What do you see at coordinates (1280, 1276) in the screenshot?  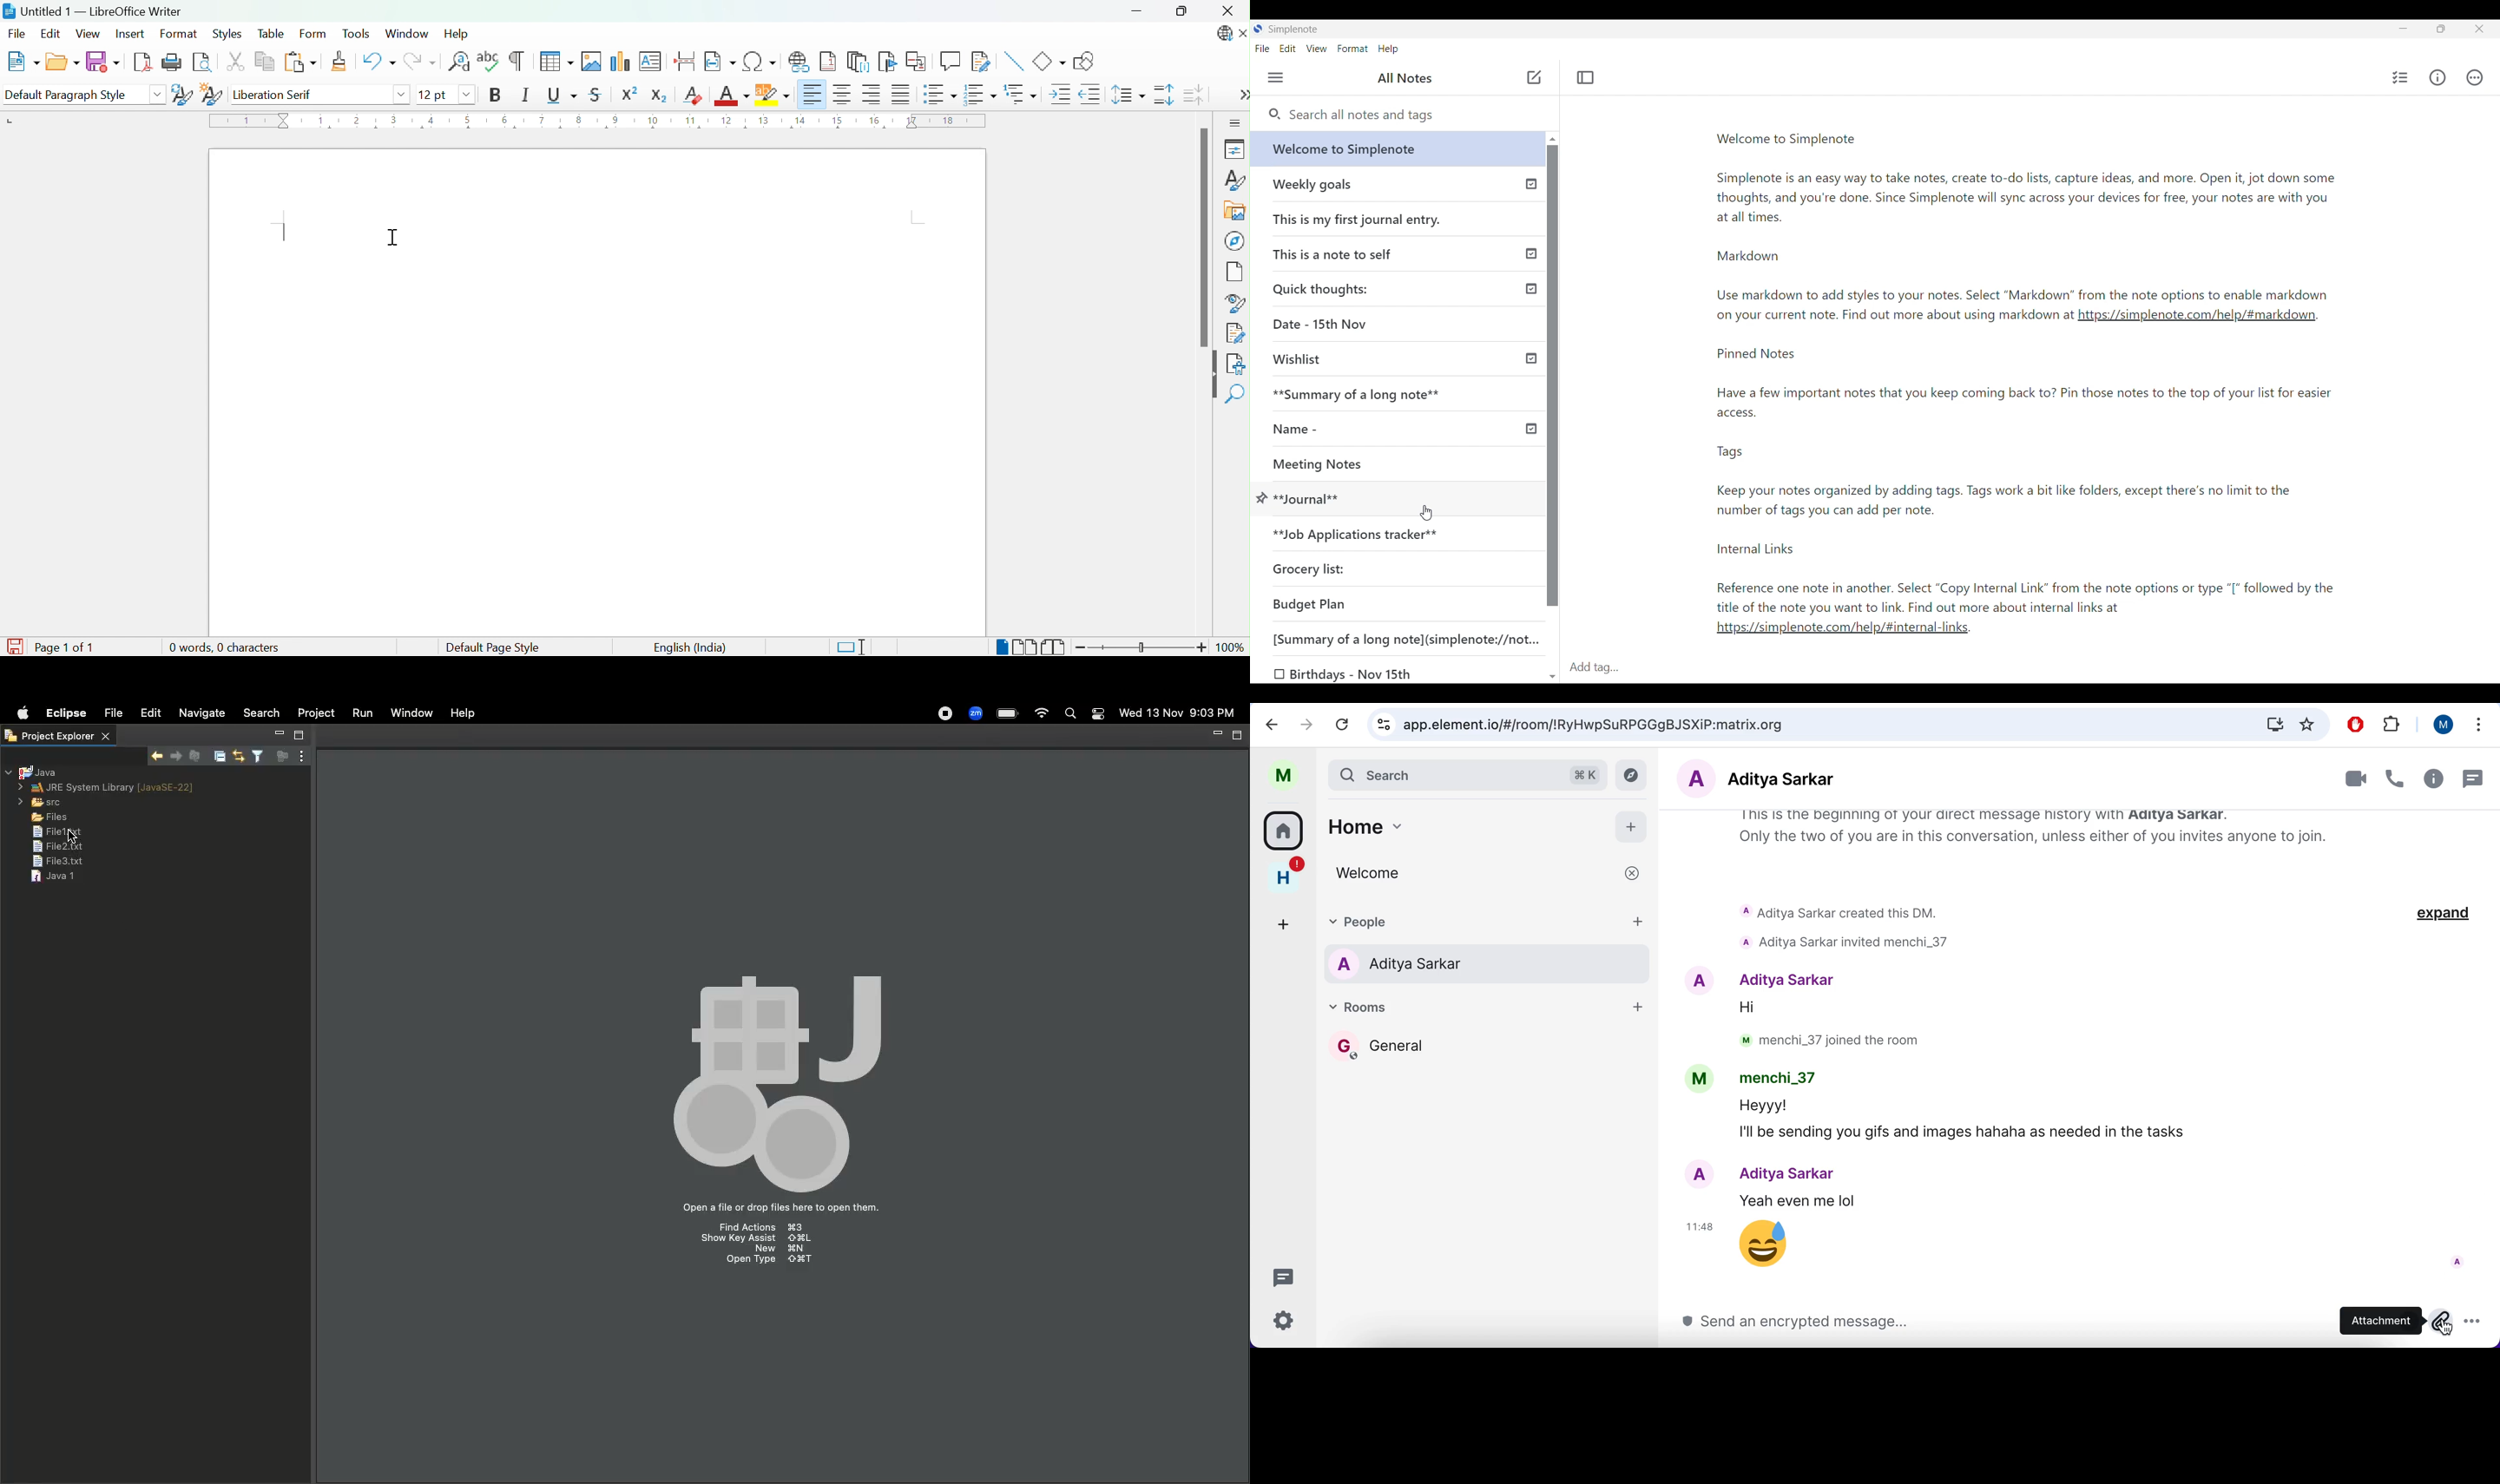 I see `threads` at bounding box center [1280, 1276].